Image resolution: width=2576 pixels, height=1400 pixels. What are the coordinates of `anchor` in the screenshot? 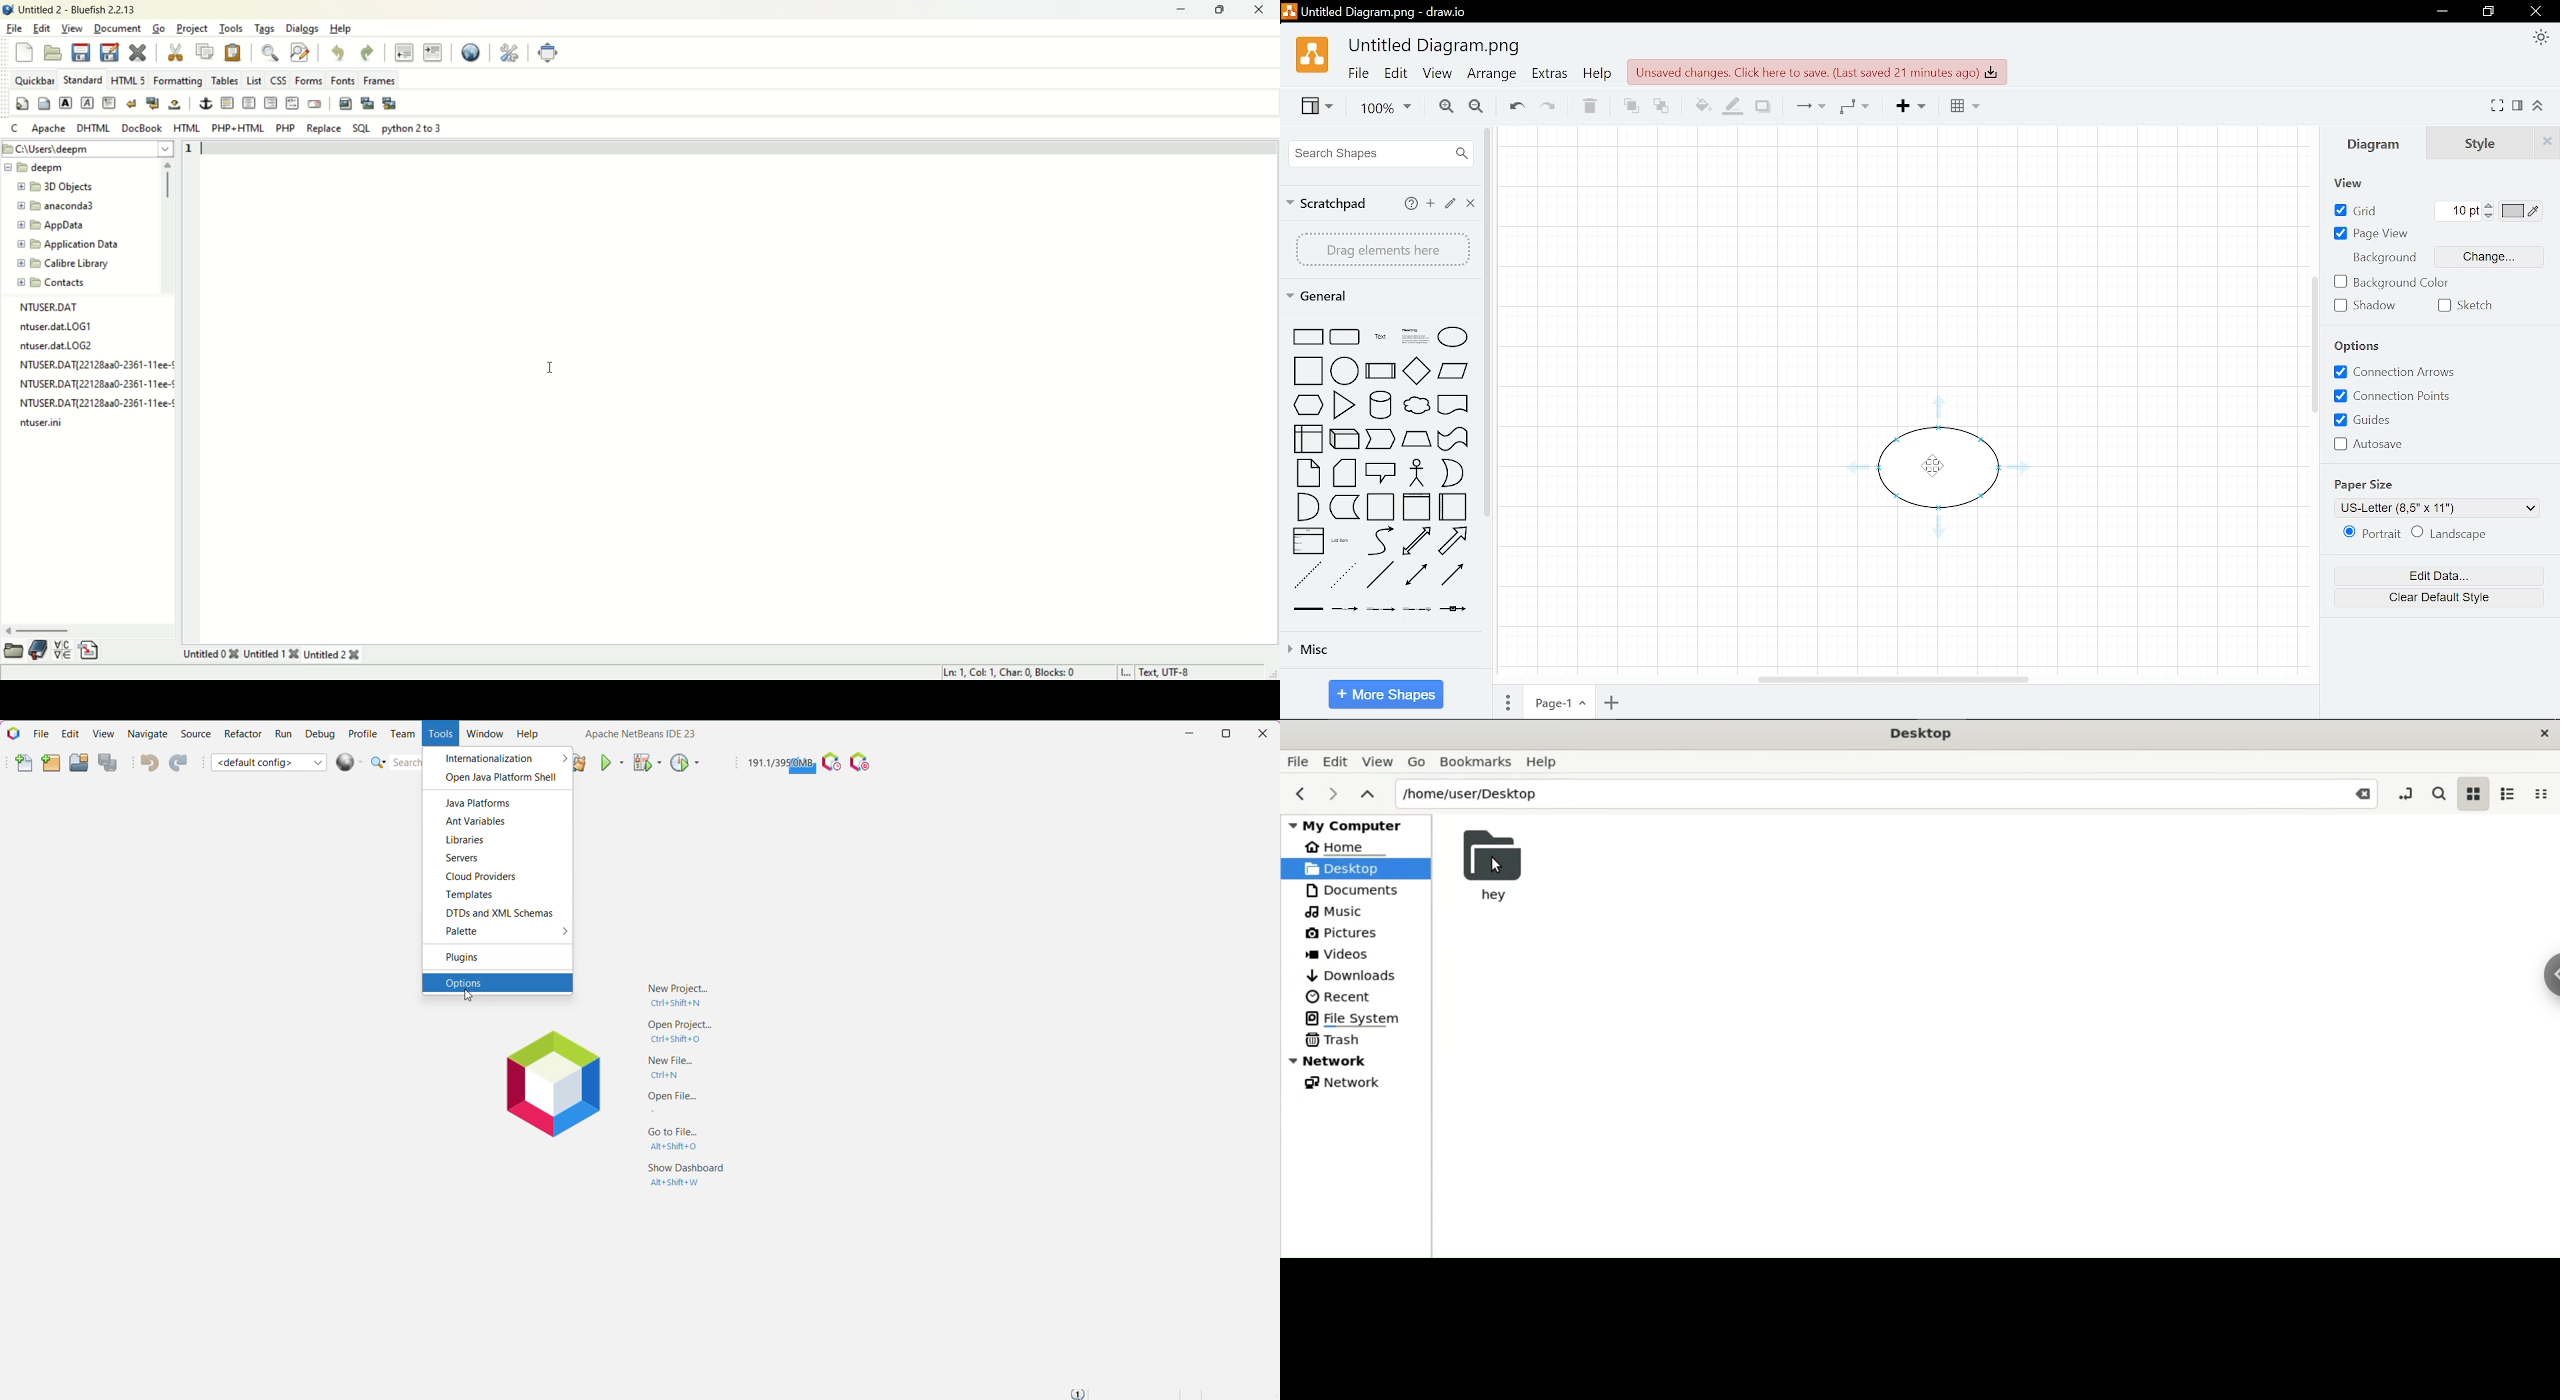 It's located at (204, 103).